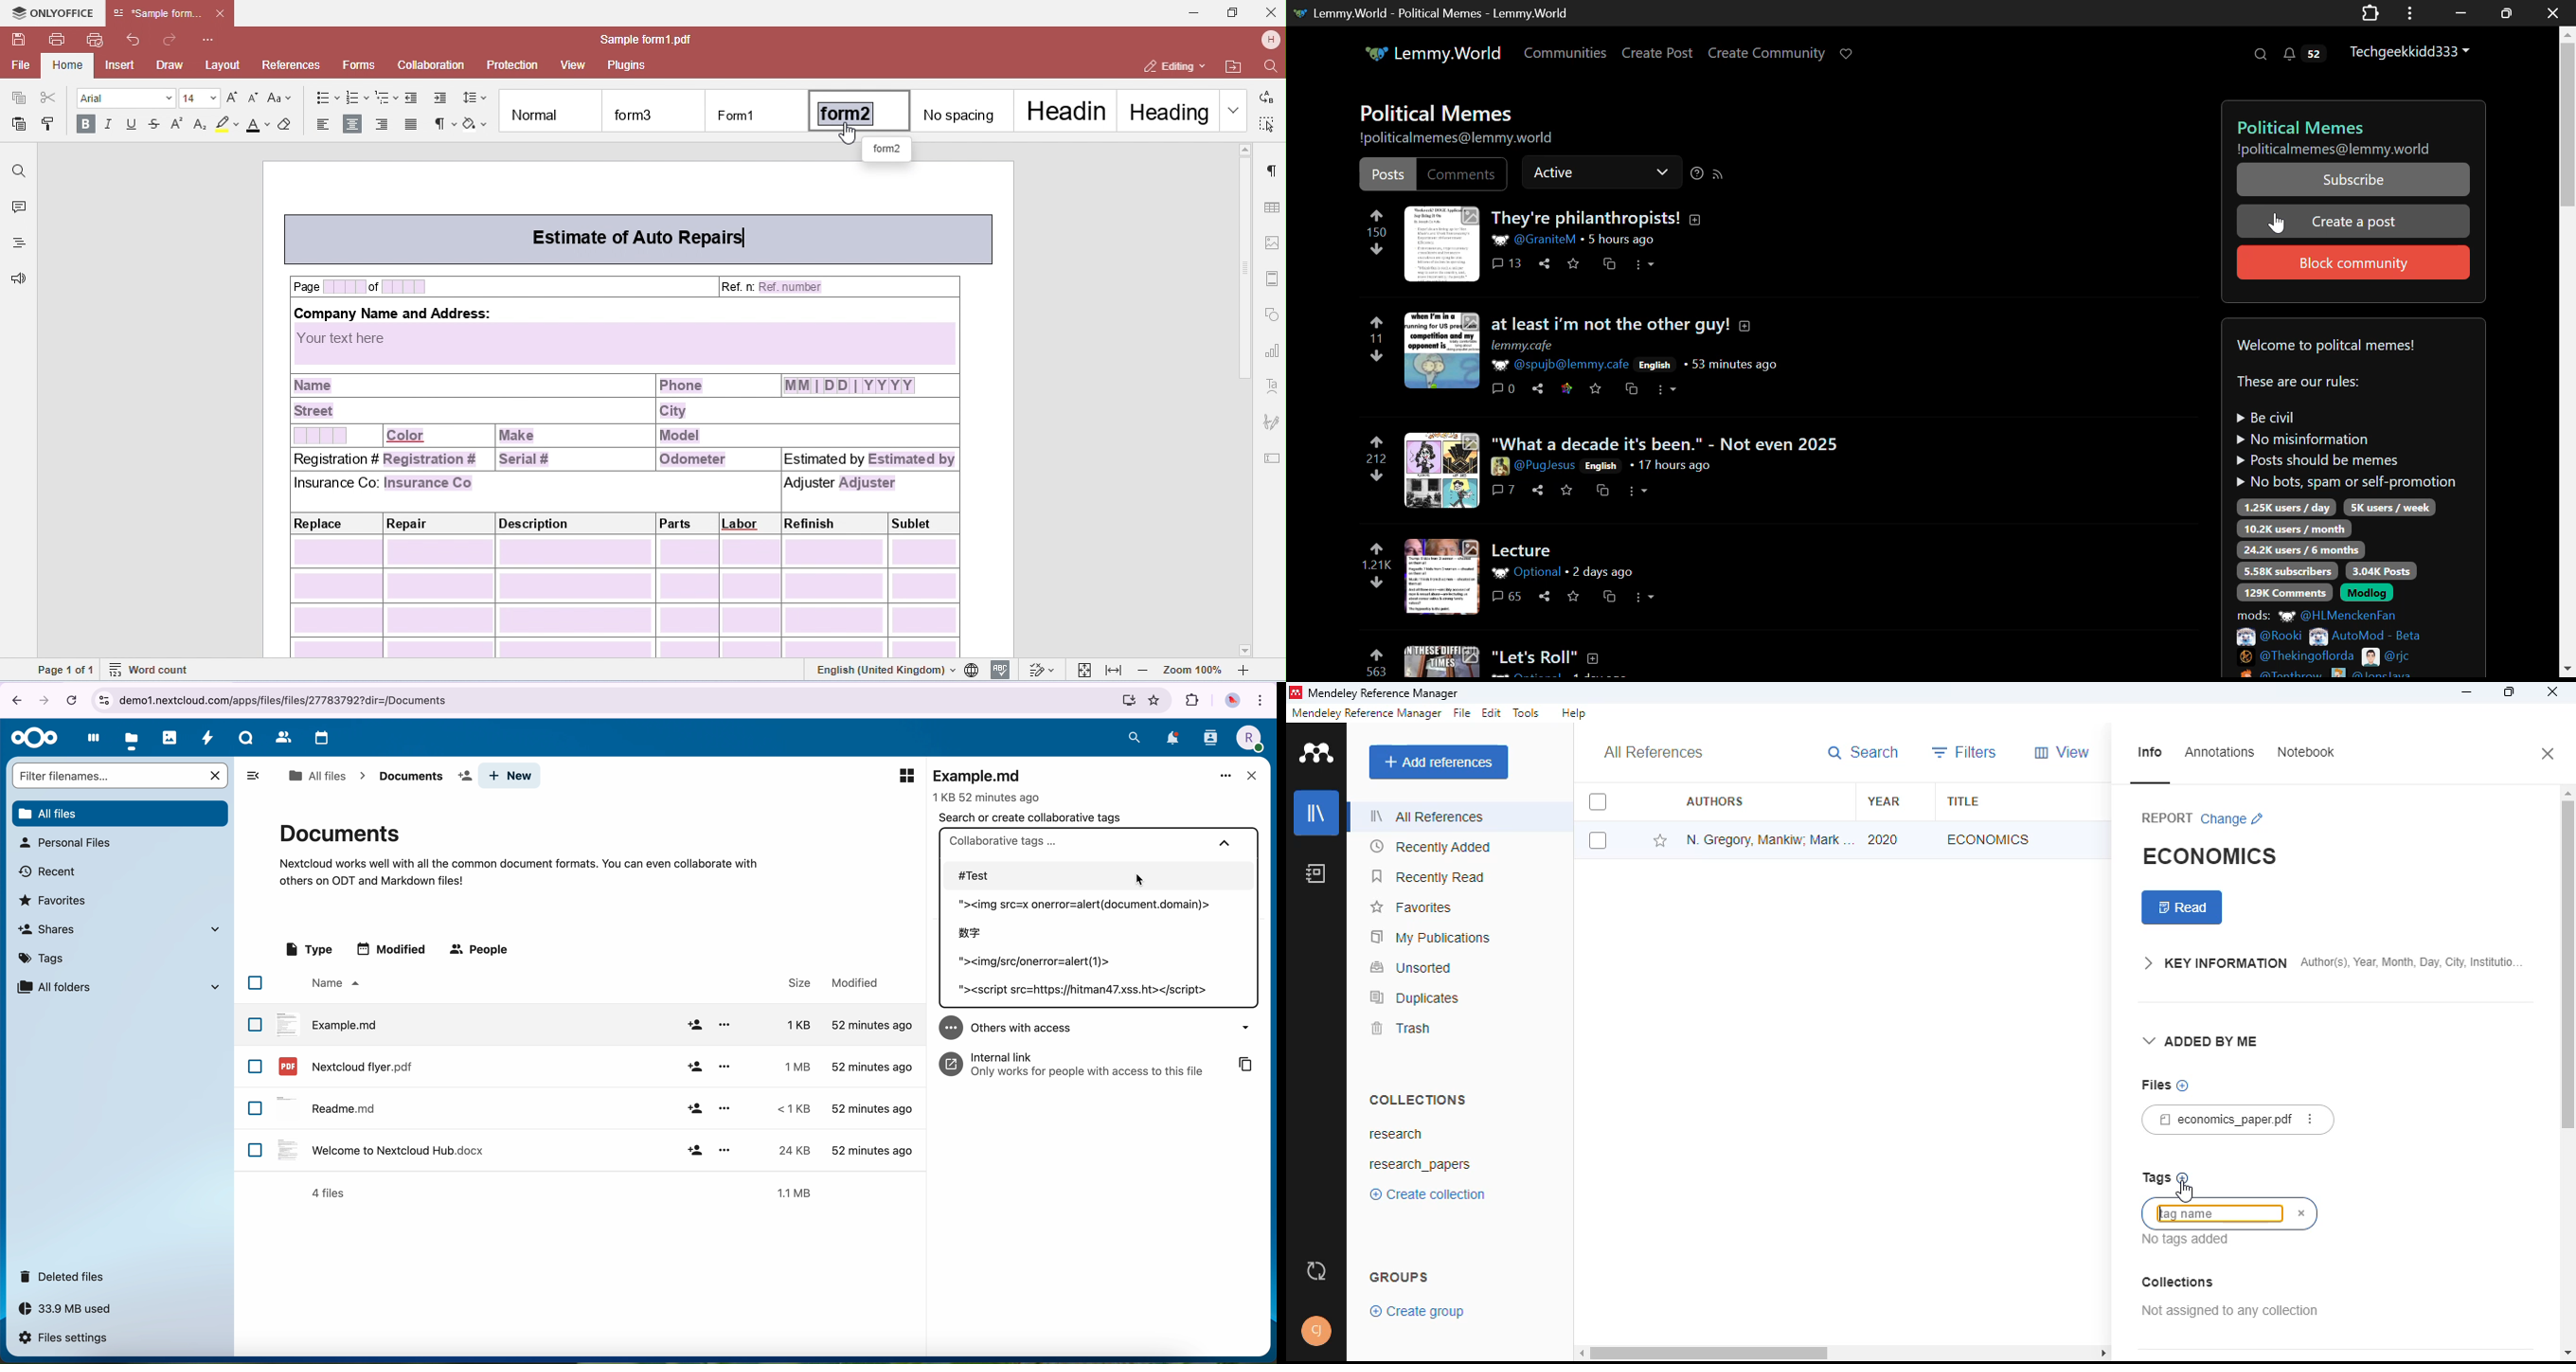 The image size is (2576, 1372). What do you see at coordinates (870, 1149) in the screenshot?
I see `modified` at bounding box center [870, 1149].